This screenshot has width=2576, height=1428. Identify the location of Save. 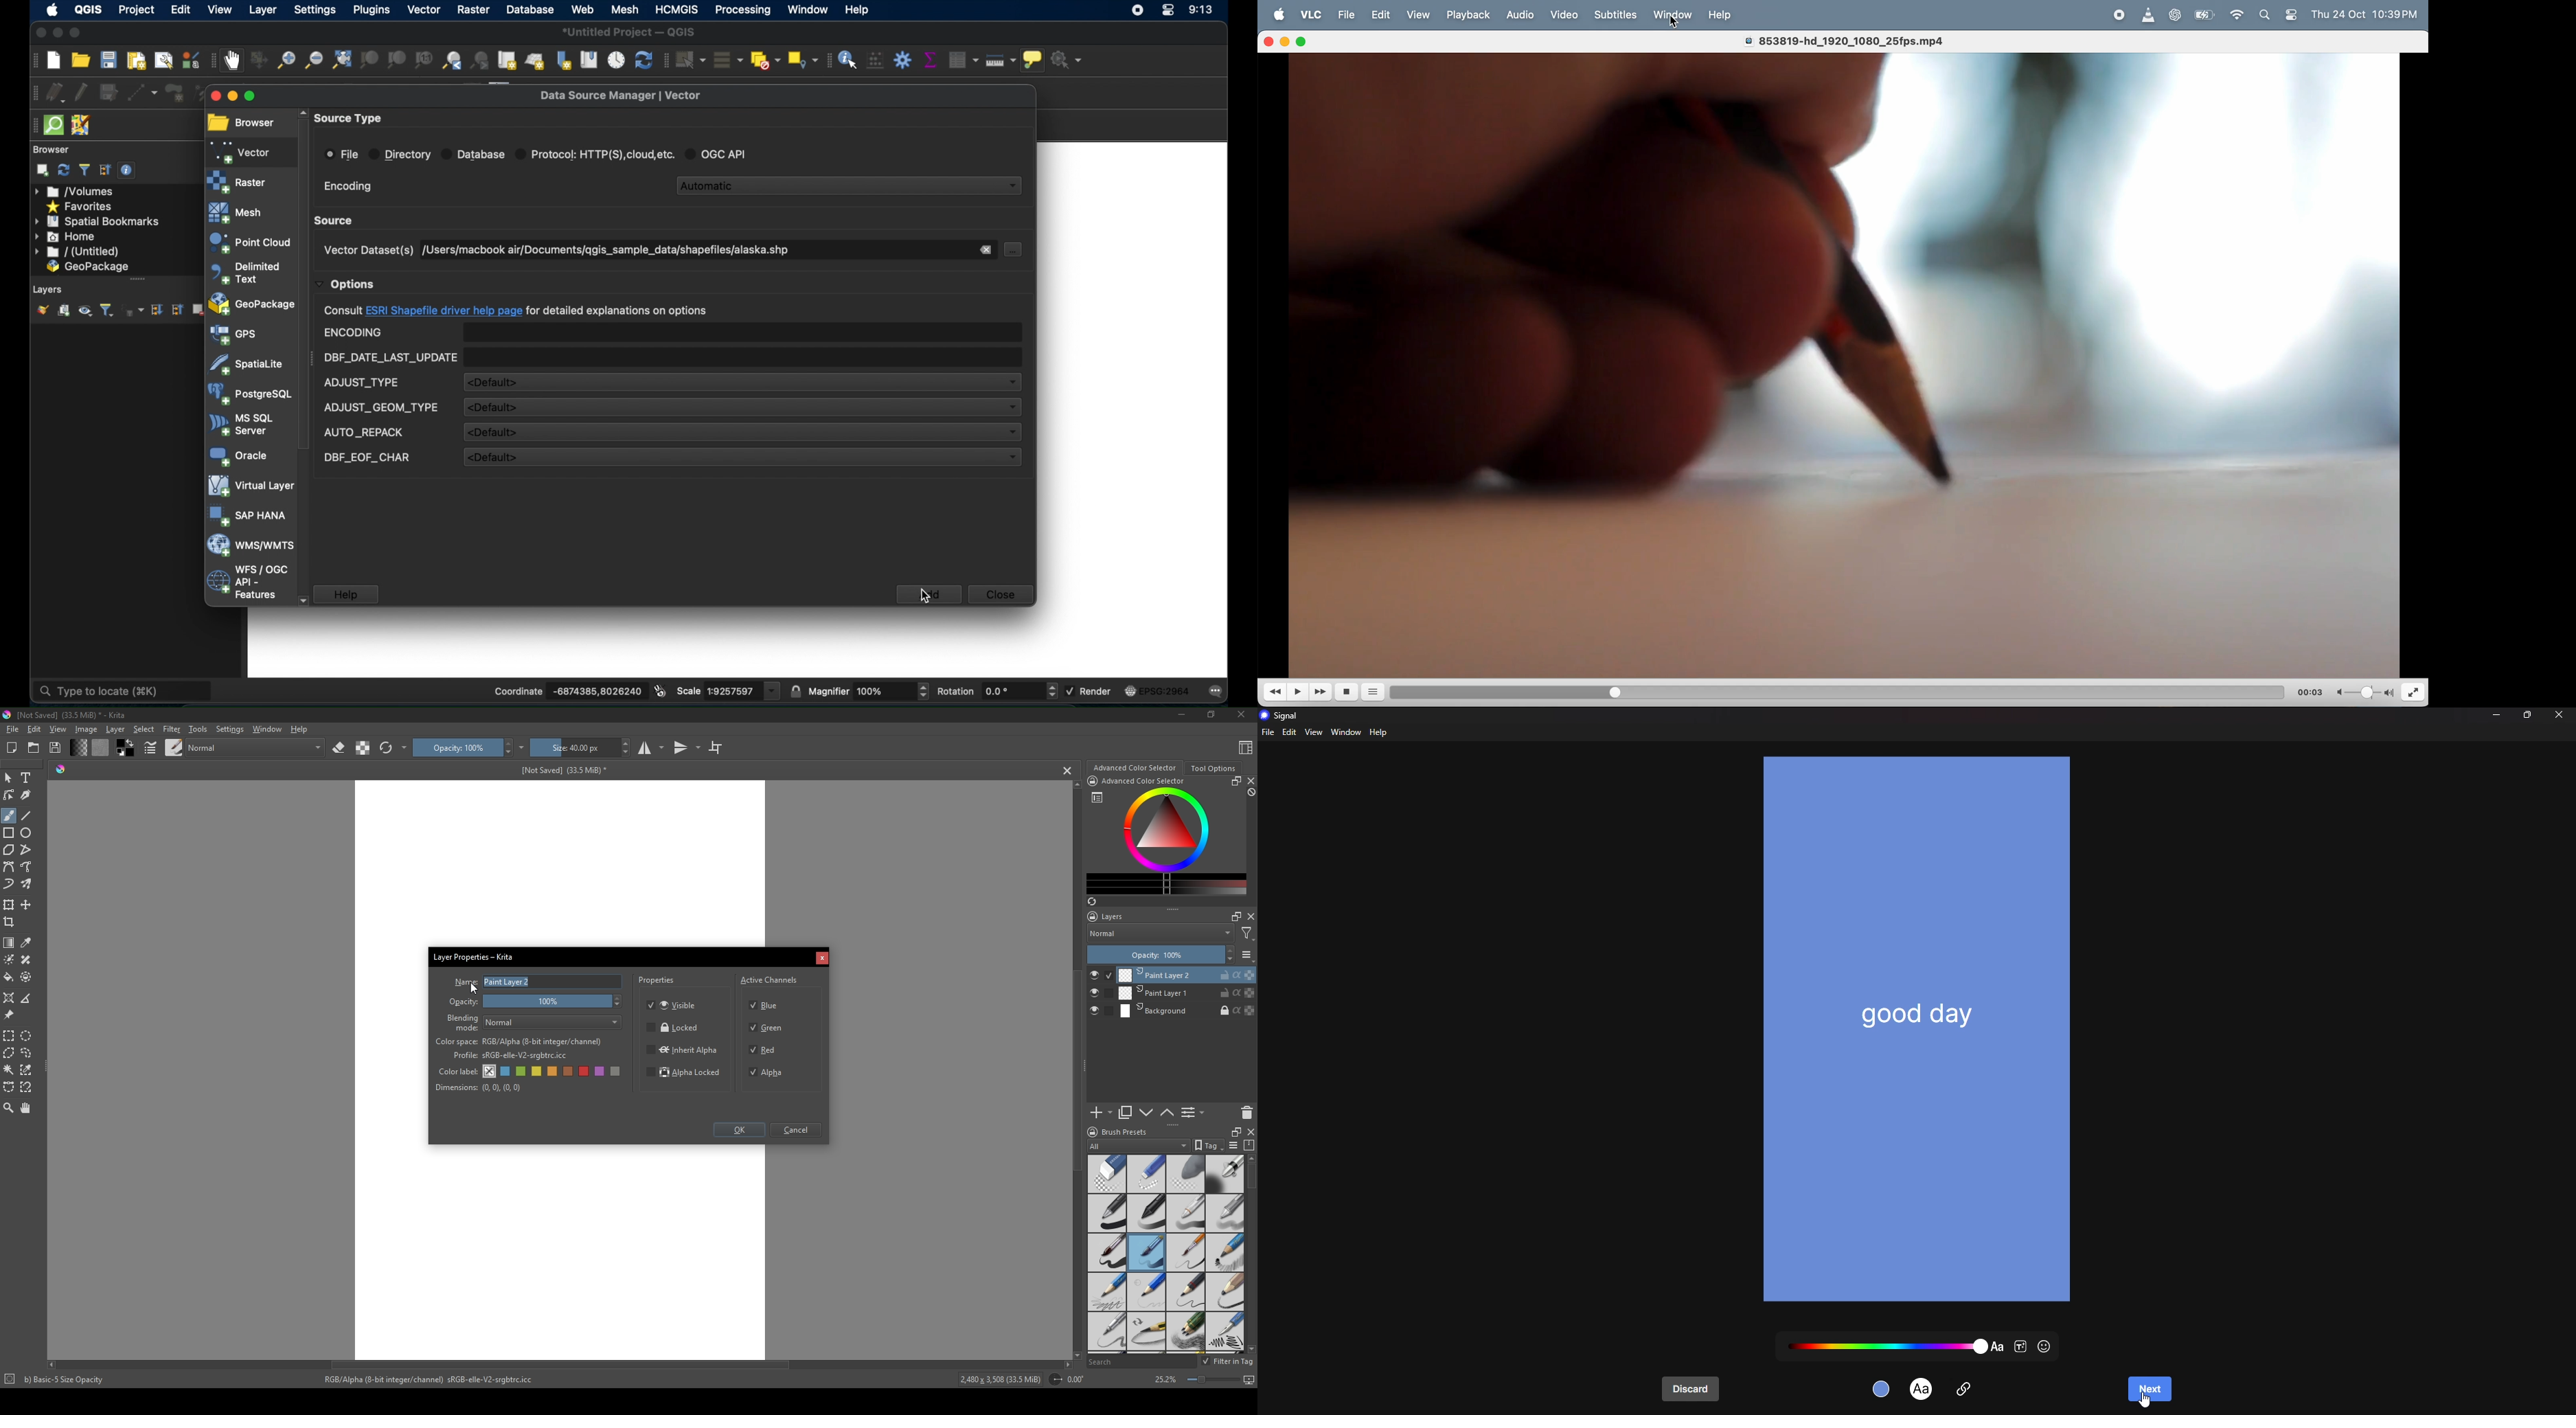
(56, 747).